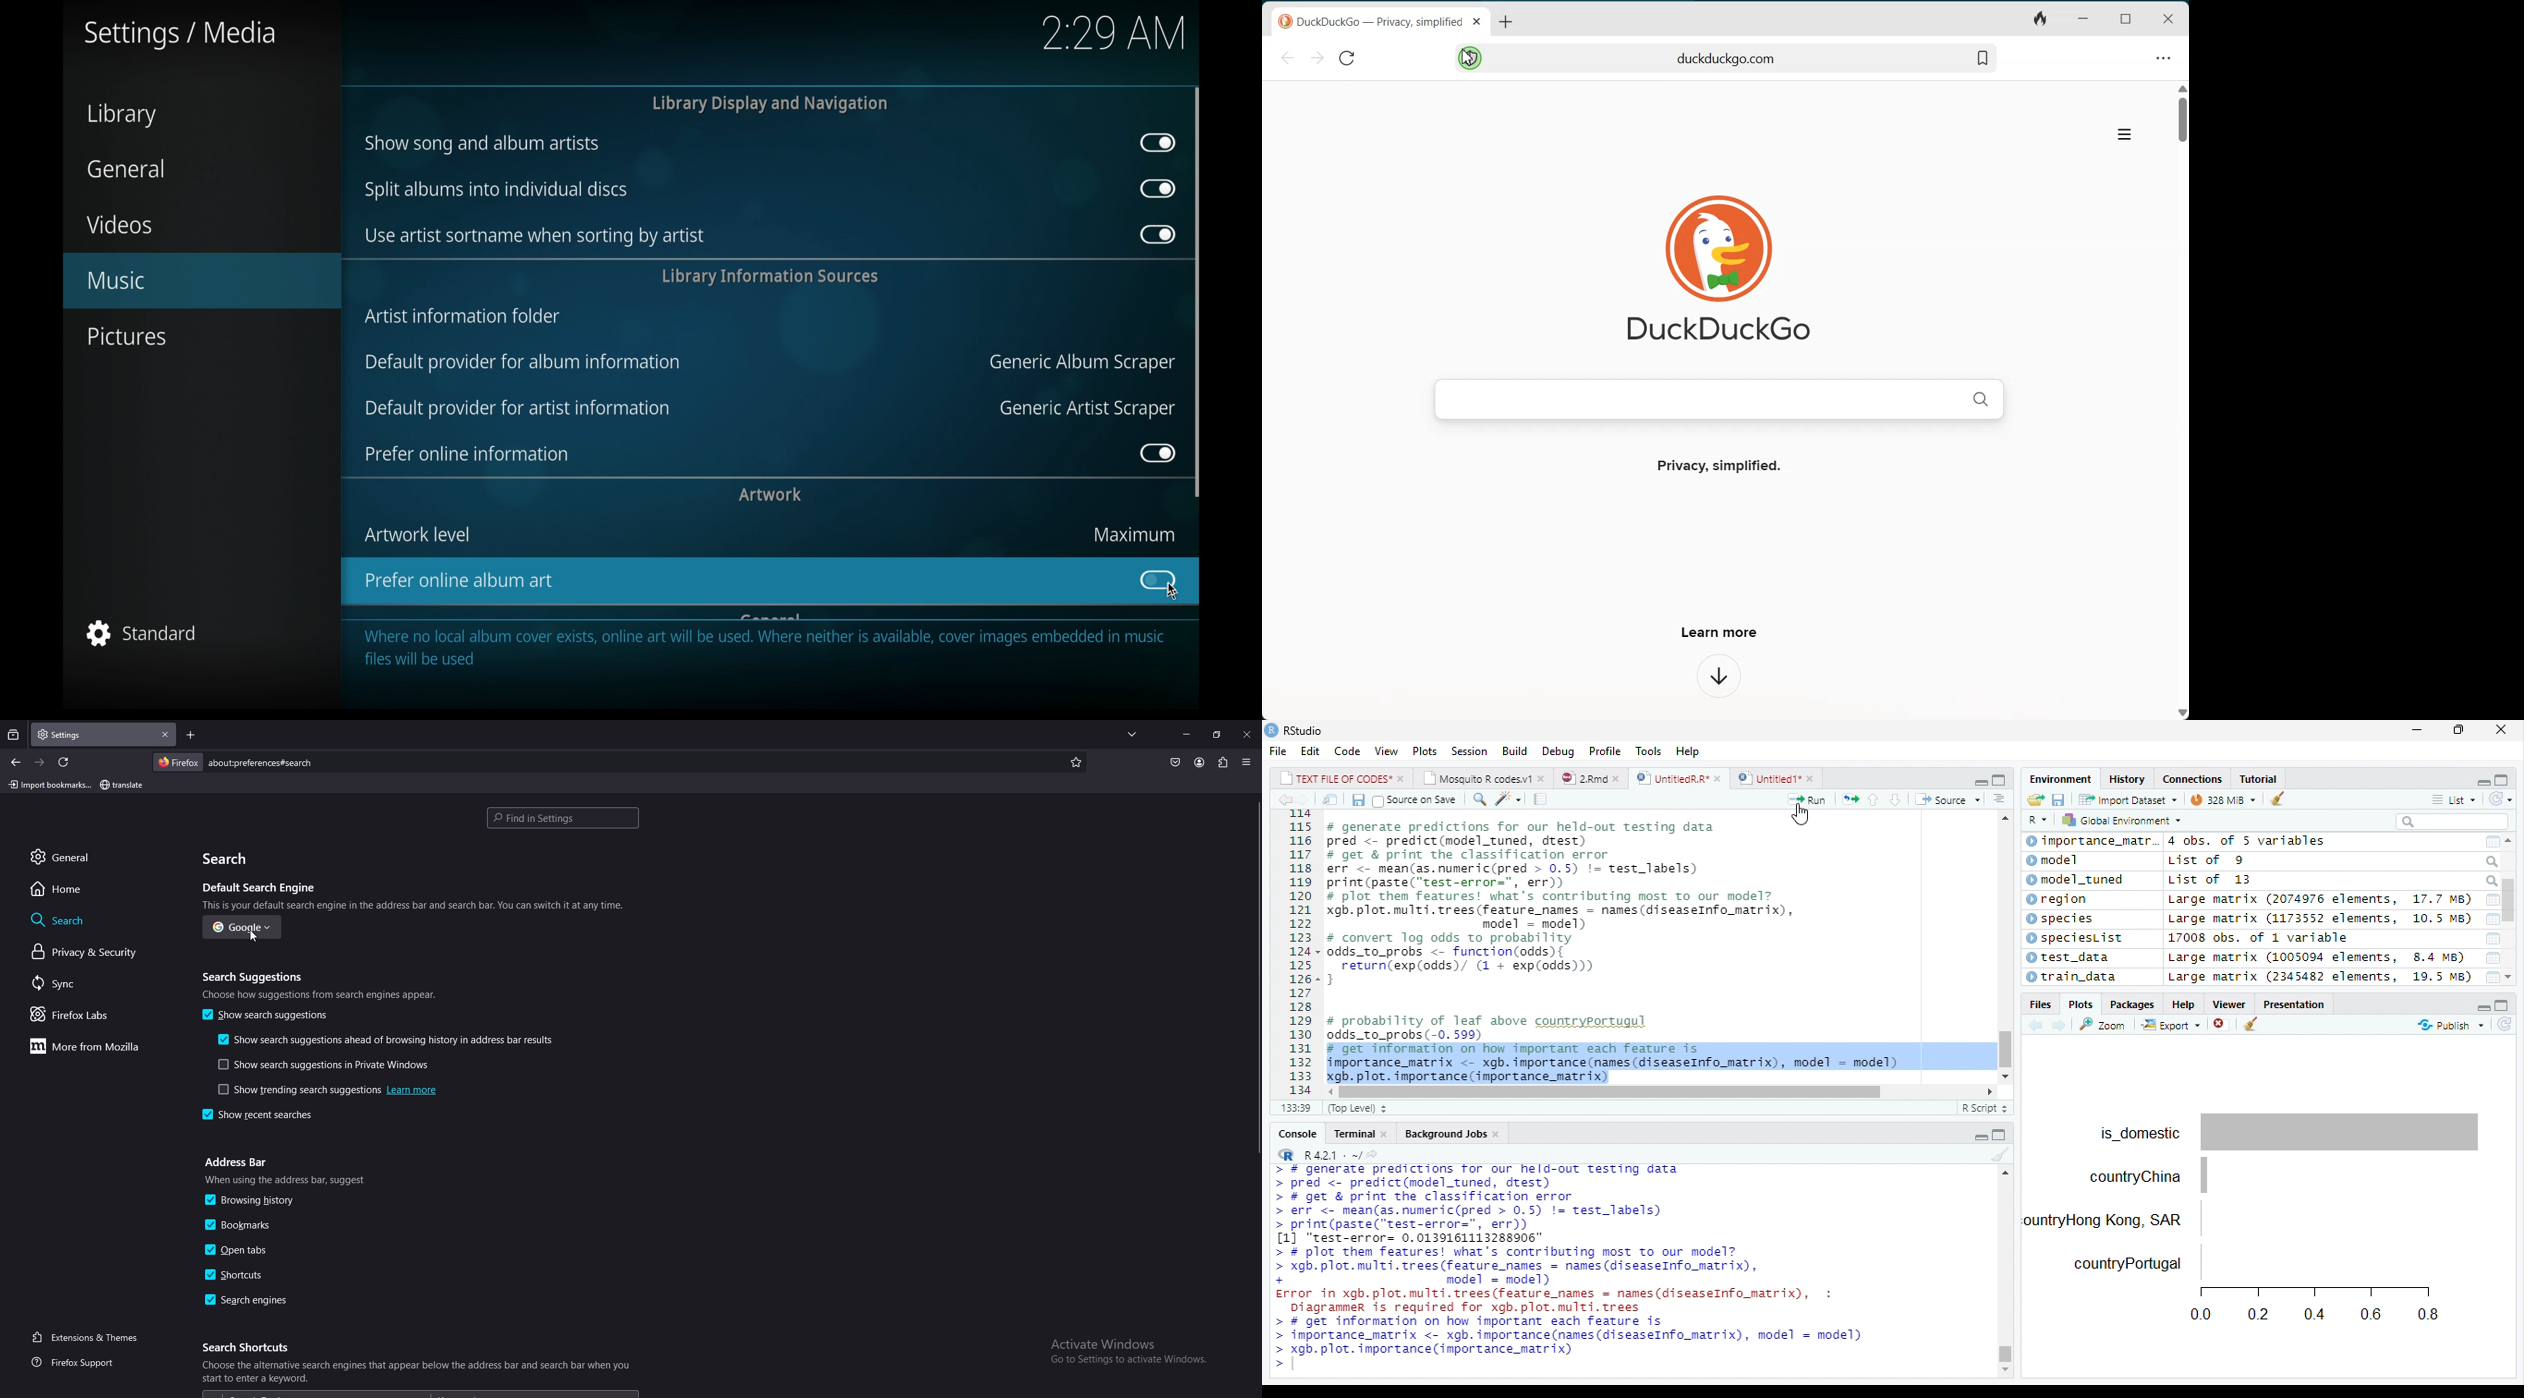  Describe the element at coordinates (2033, 1024) in the screenshot. I see `Previous` at that location.